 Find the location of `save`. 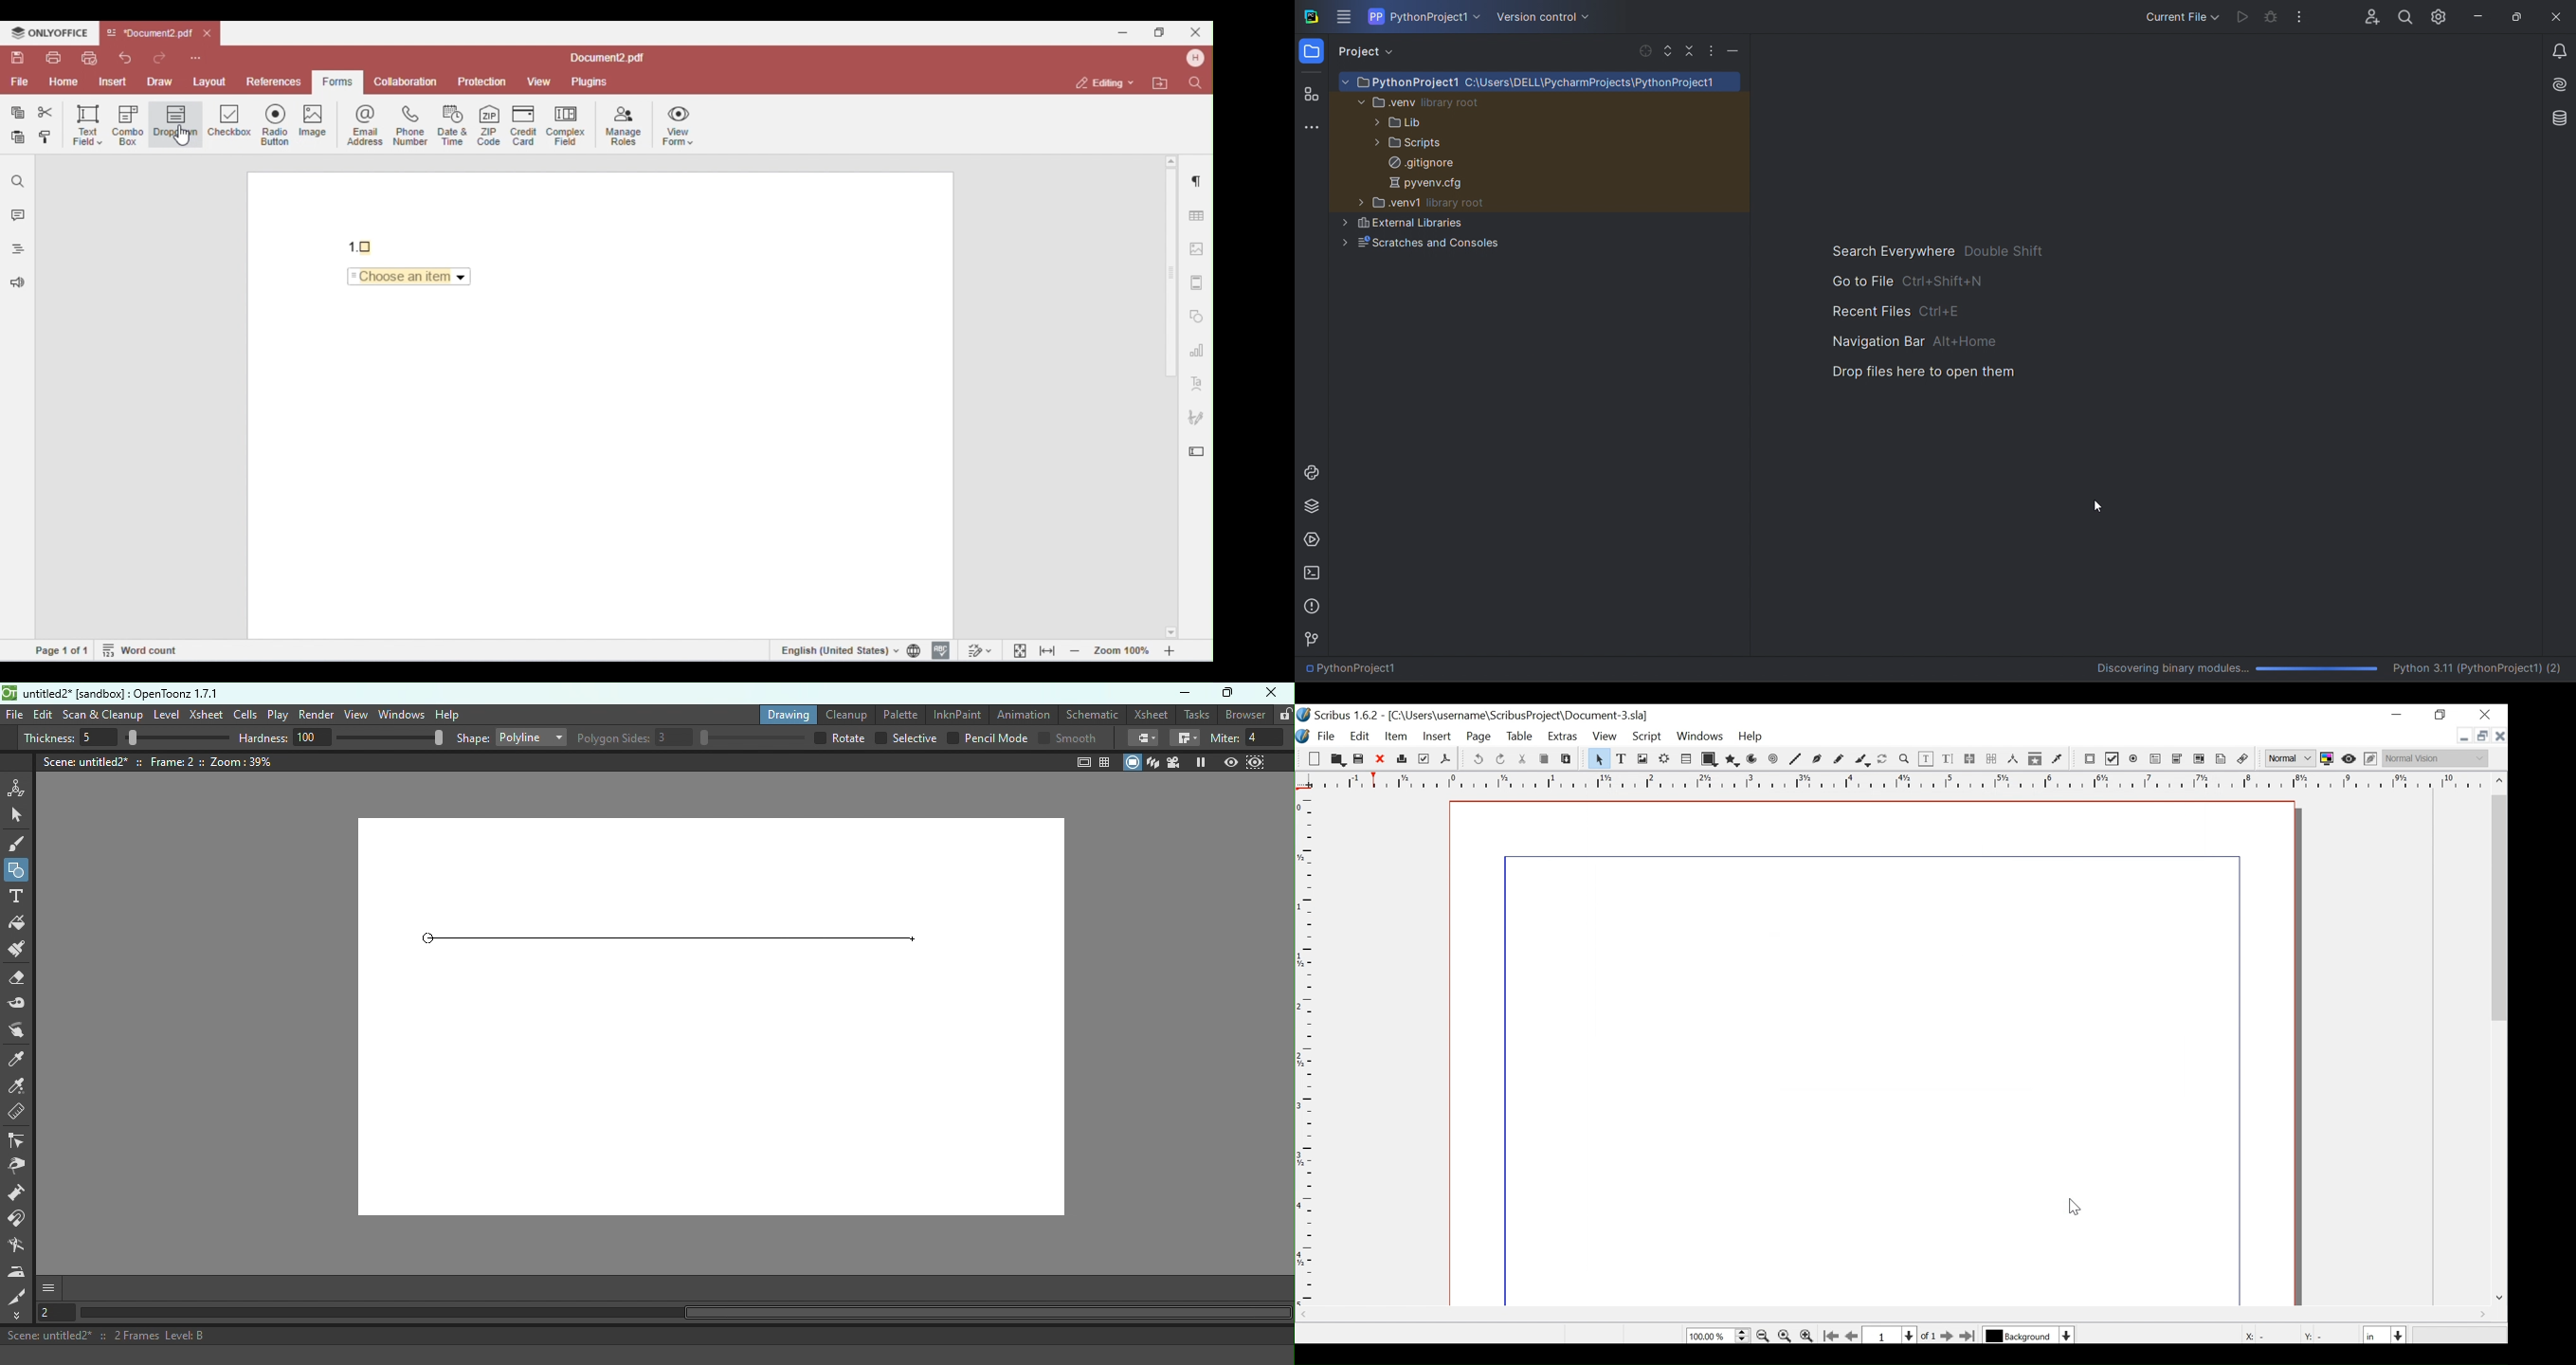

save is located at coordinates (19, 58).